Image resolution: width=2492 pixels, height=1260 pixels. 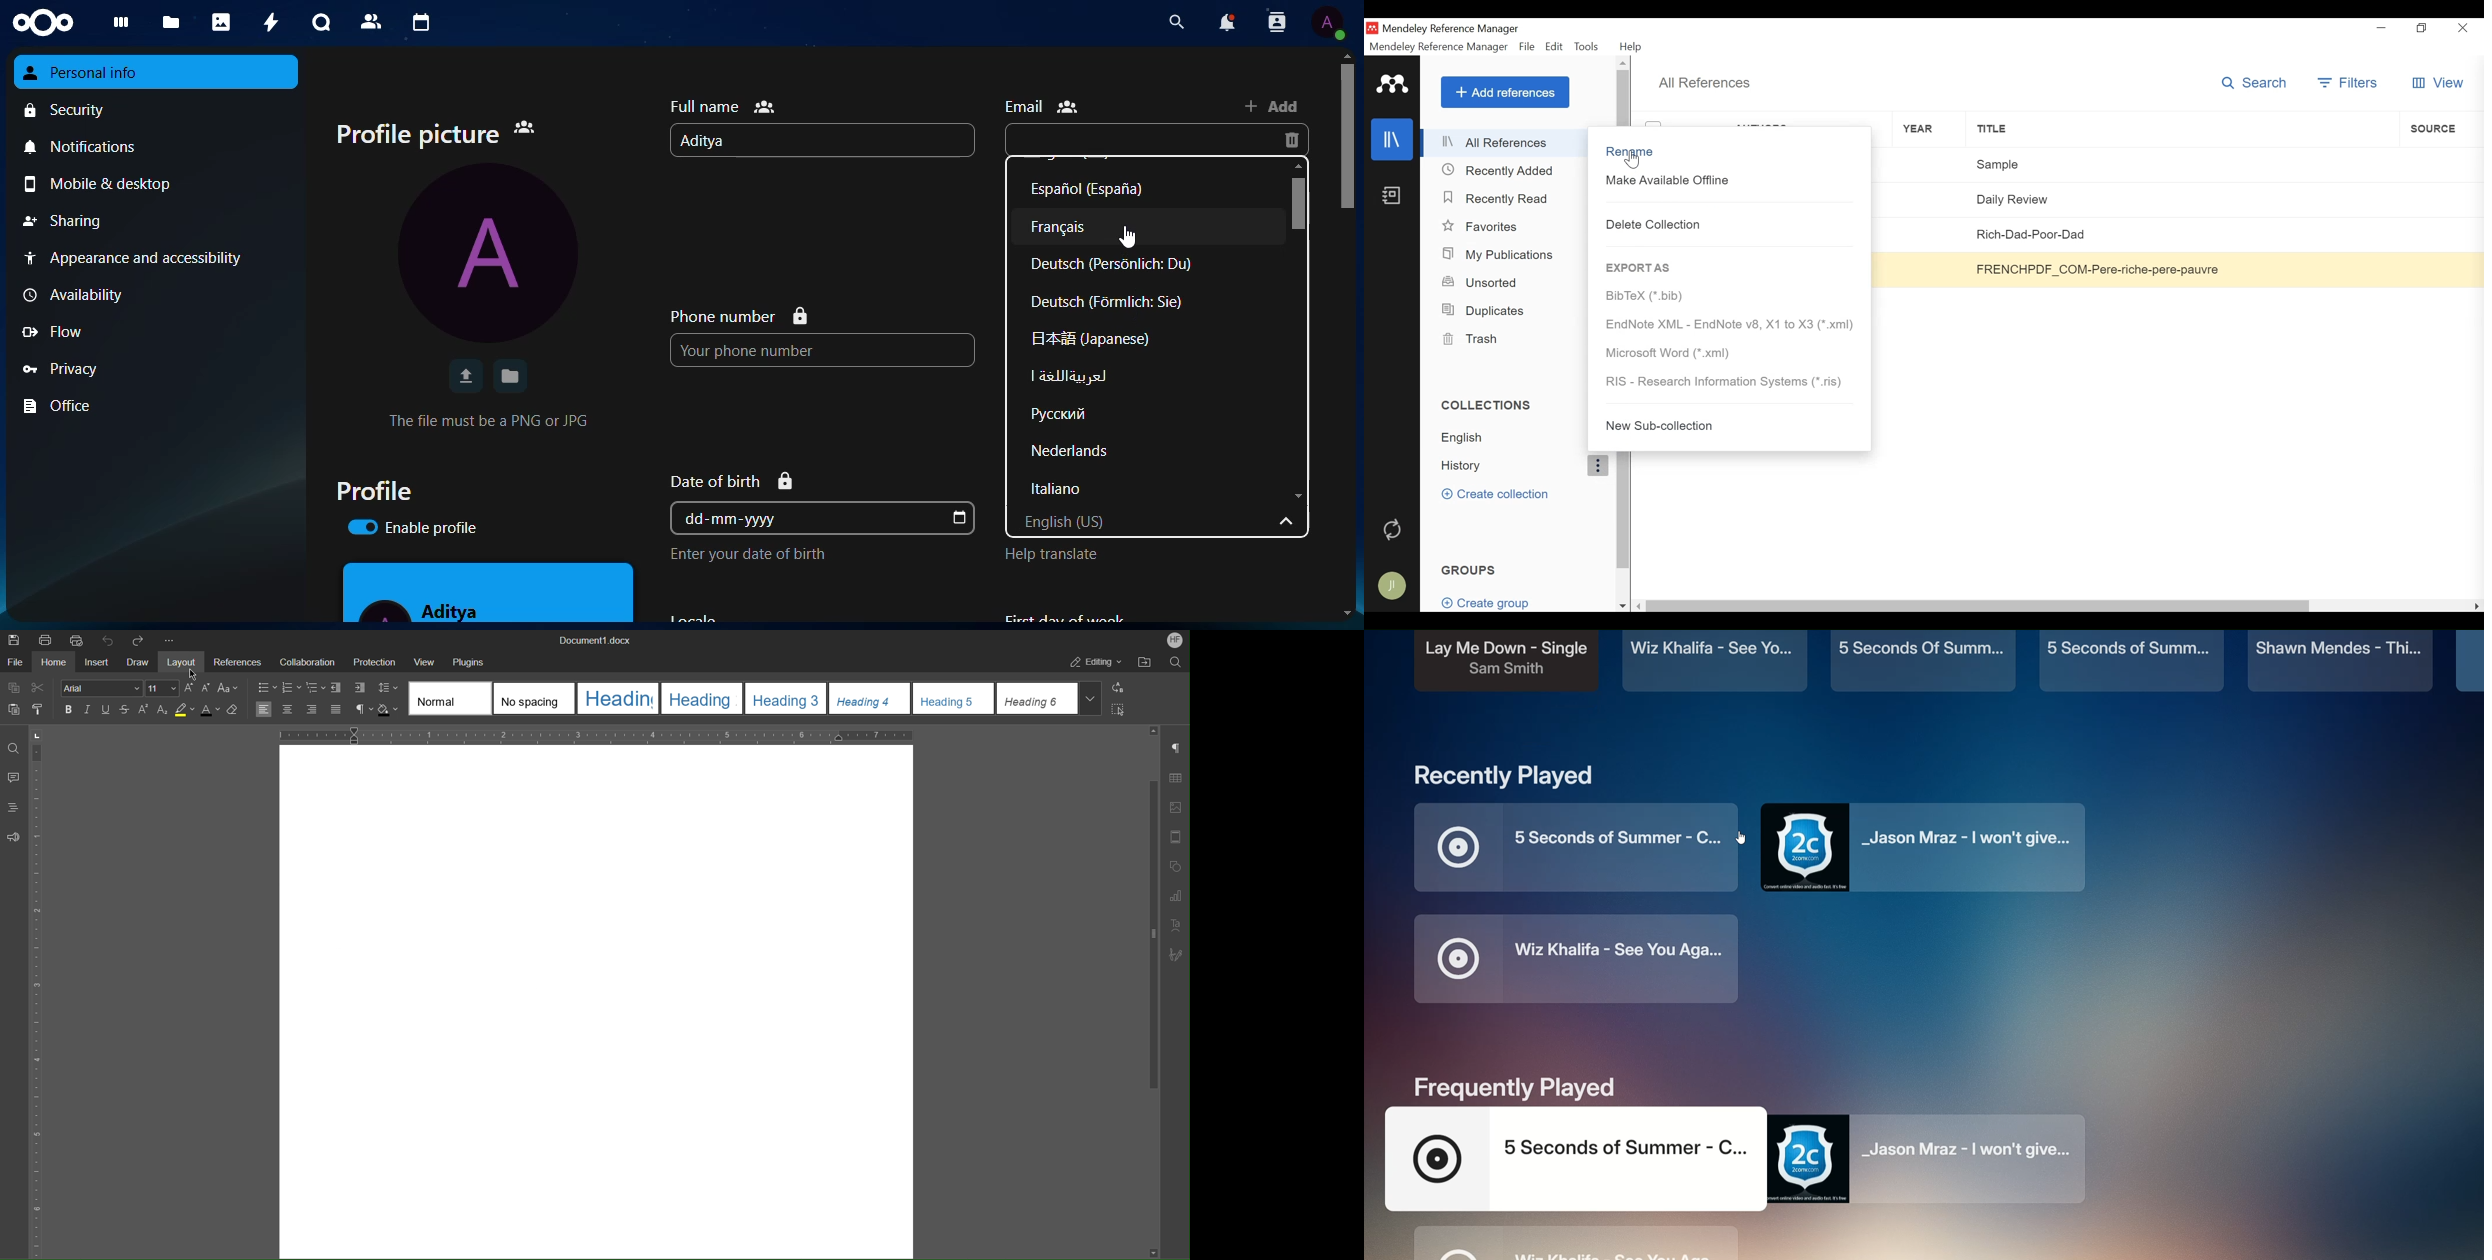 I want to click on Mendeley Desktop Icon, so click(x=1373, y=28).